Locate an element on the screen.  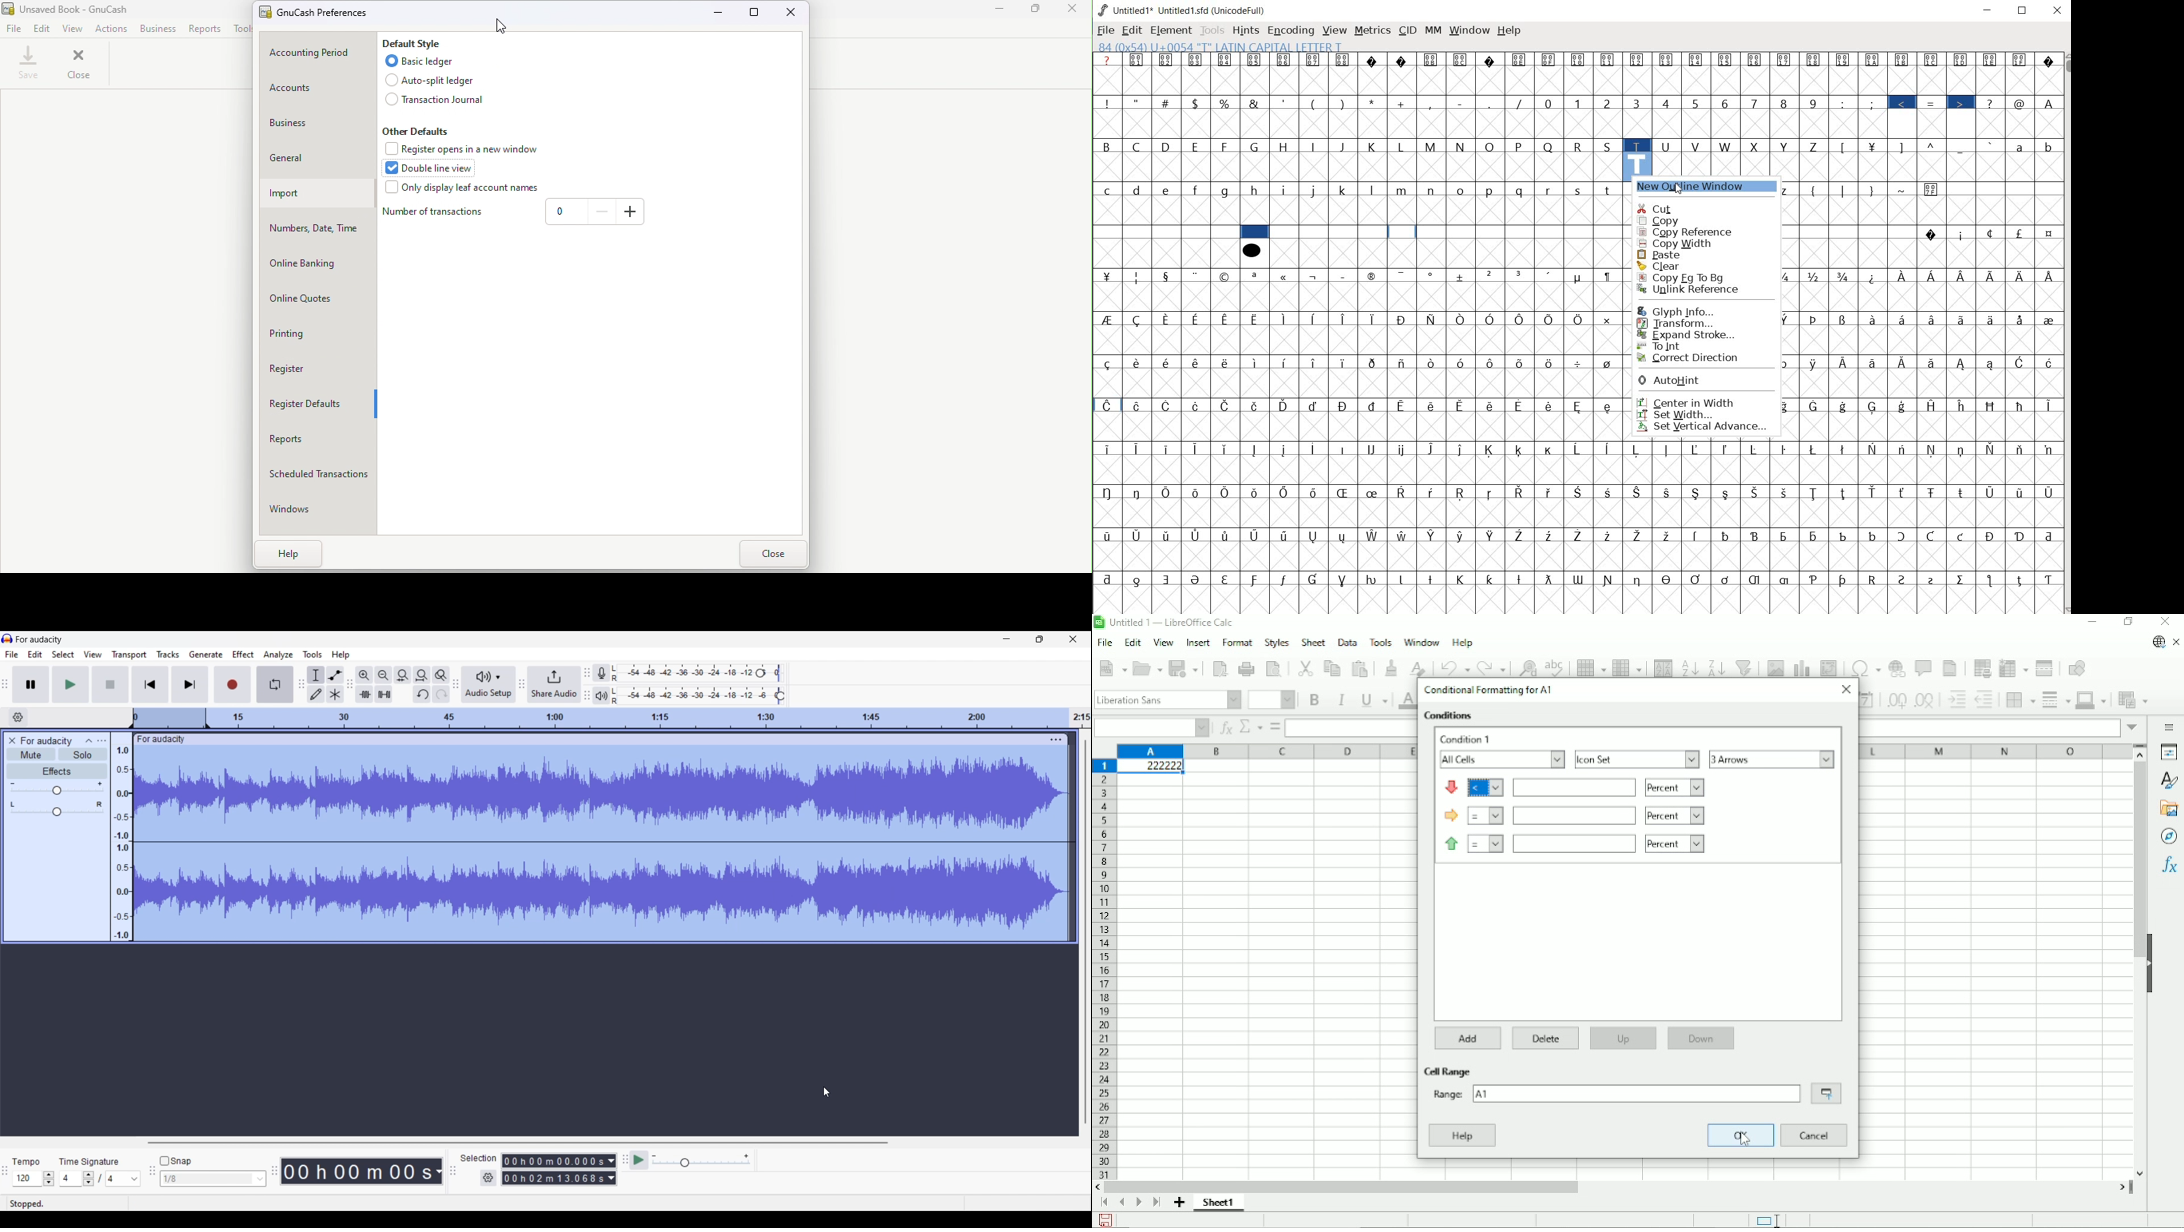
element is located at coordinates (1171, 30).